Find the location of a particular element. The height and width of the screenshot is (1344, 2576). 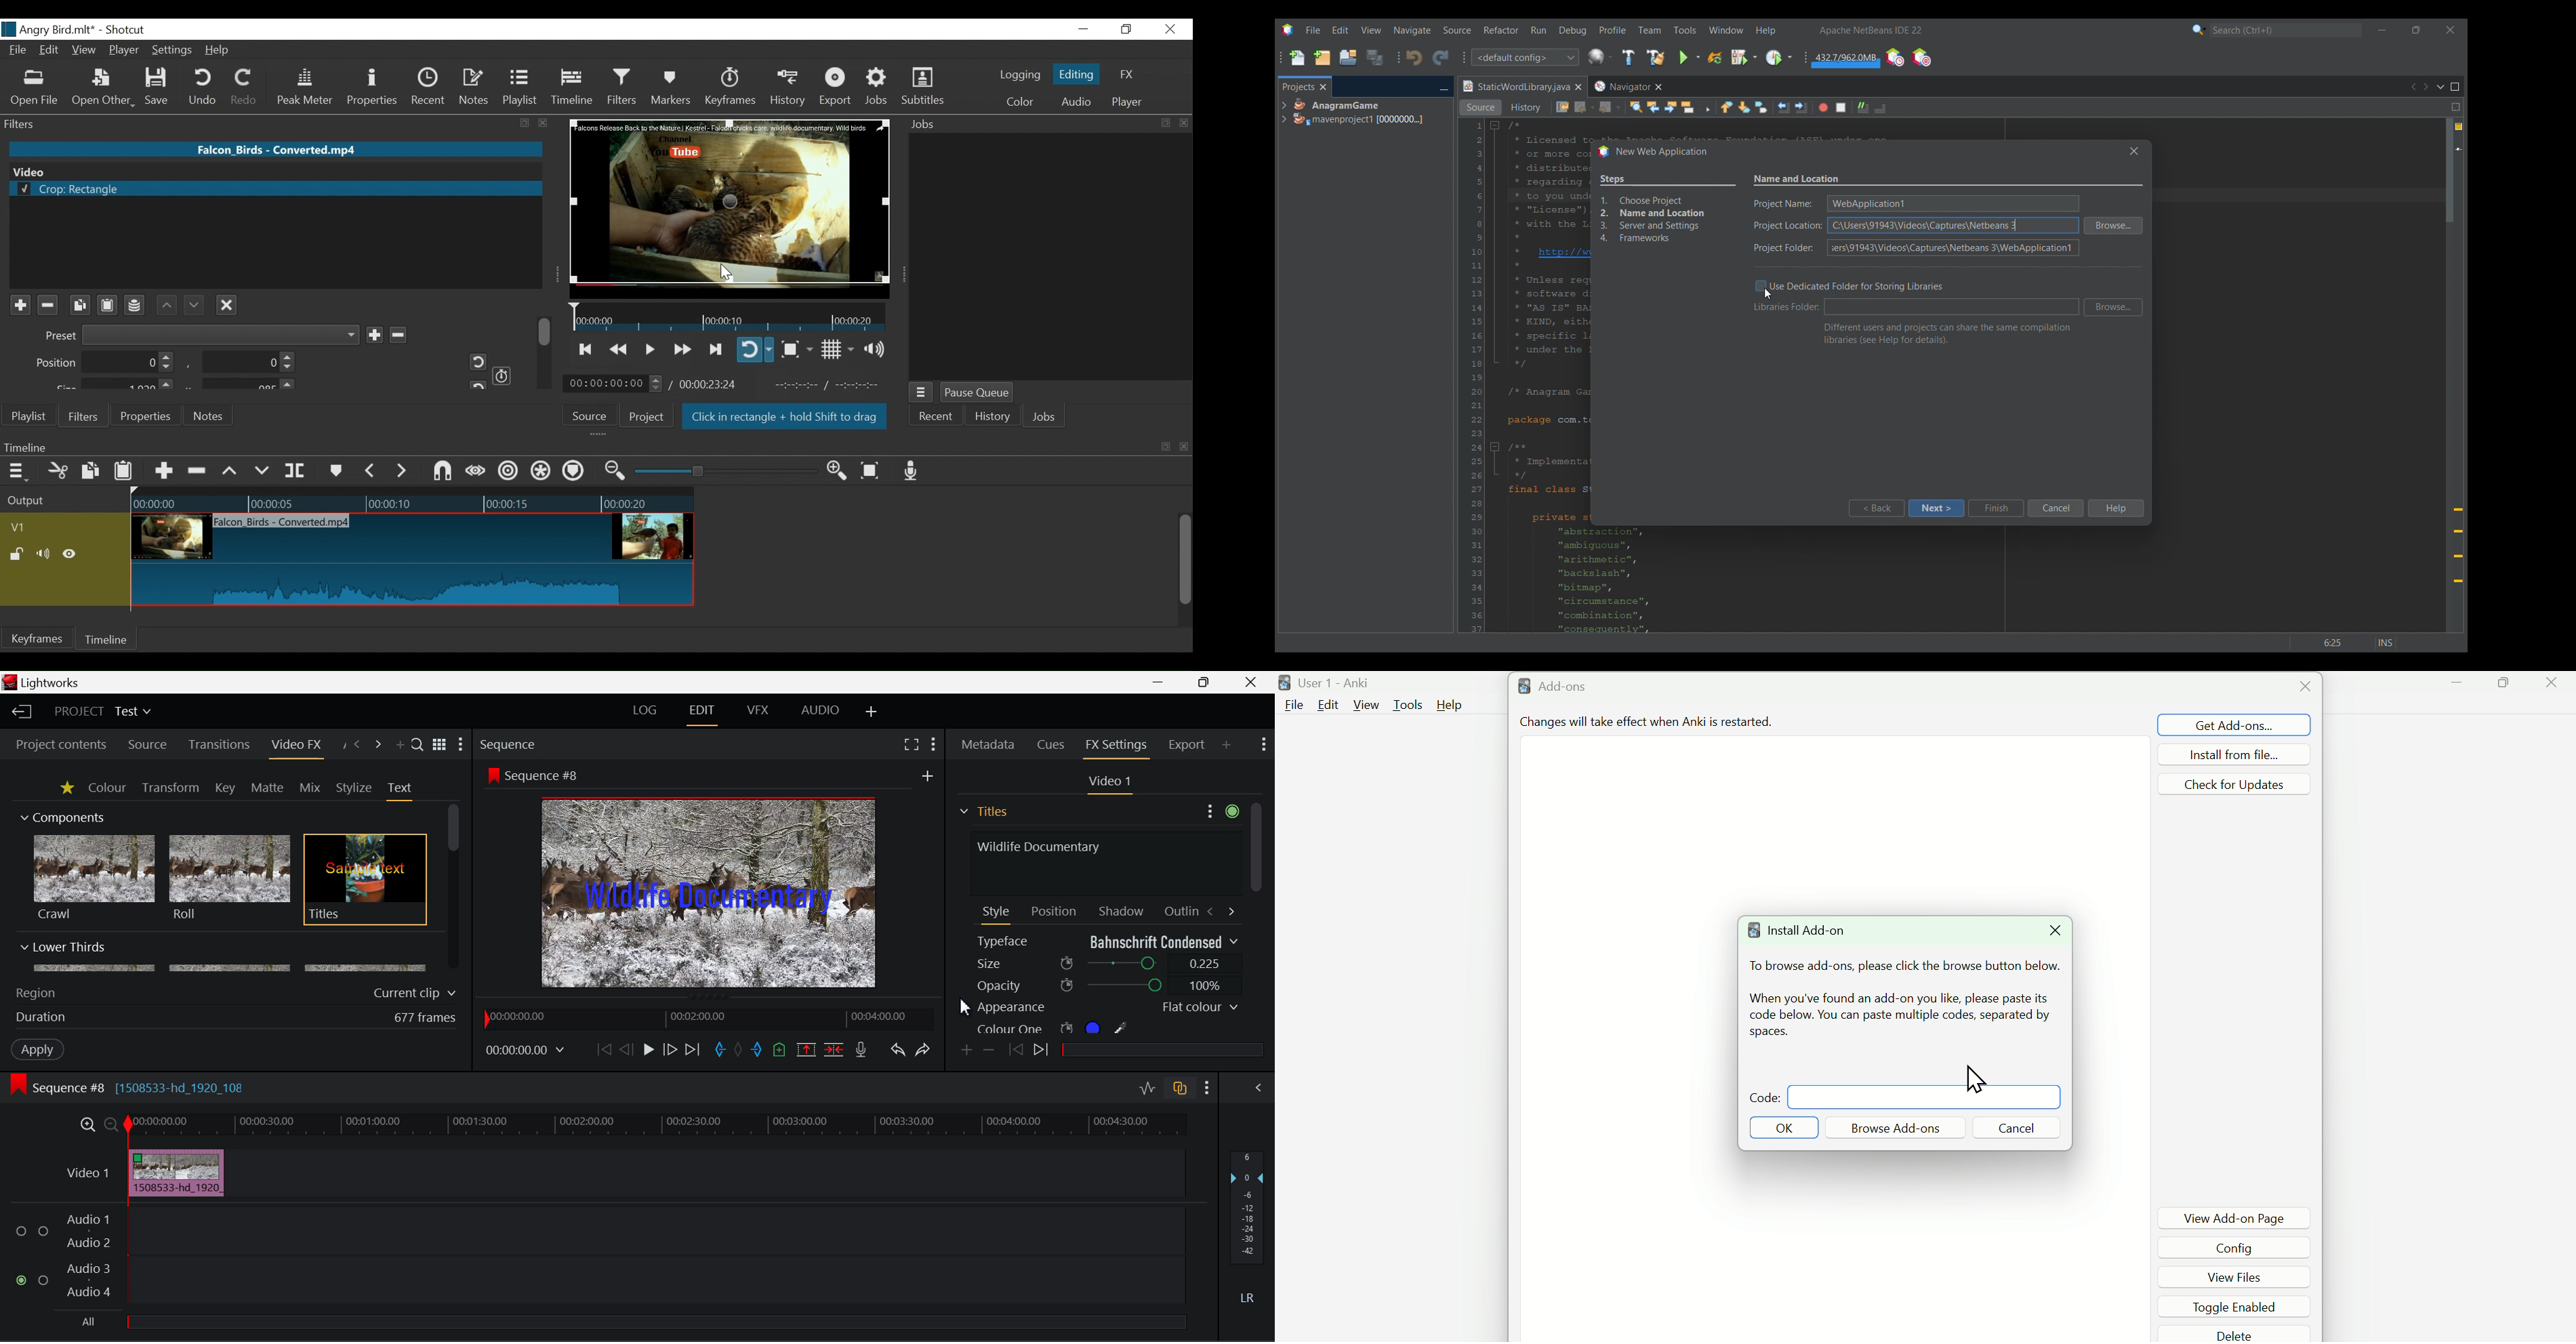

Help is located at coordinates (1450, 705).